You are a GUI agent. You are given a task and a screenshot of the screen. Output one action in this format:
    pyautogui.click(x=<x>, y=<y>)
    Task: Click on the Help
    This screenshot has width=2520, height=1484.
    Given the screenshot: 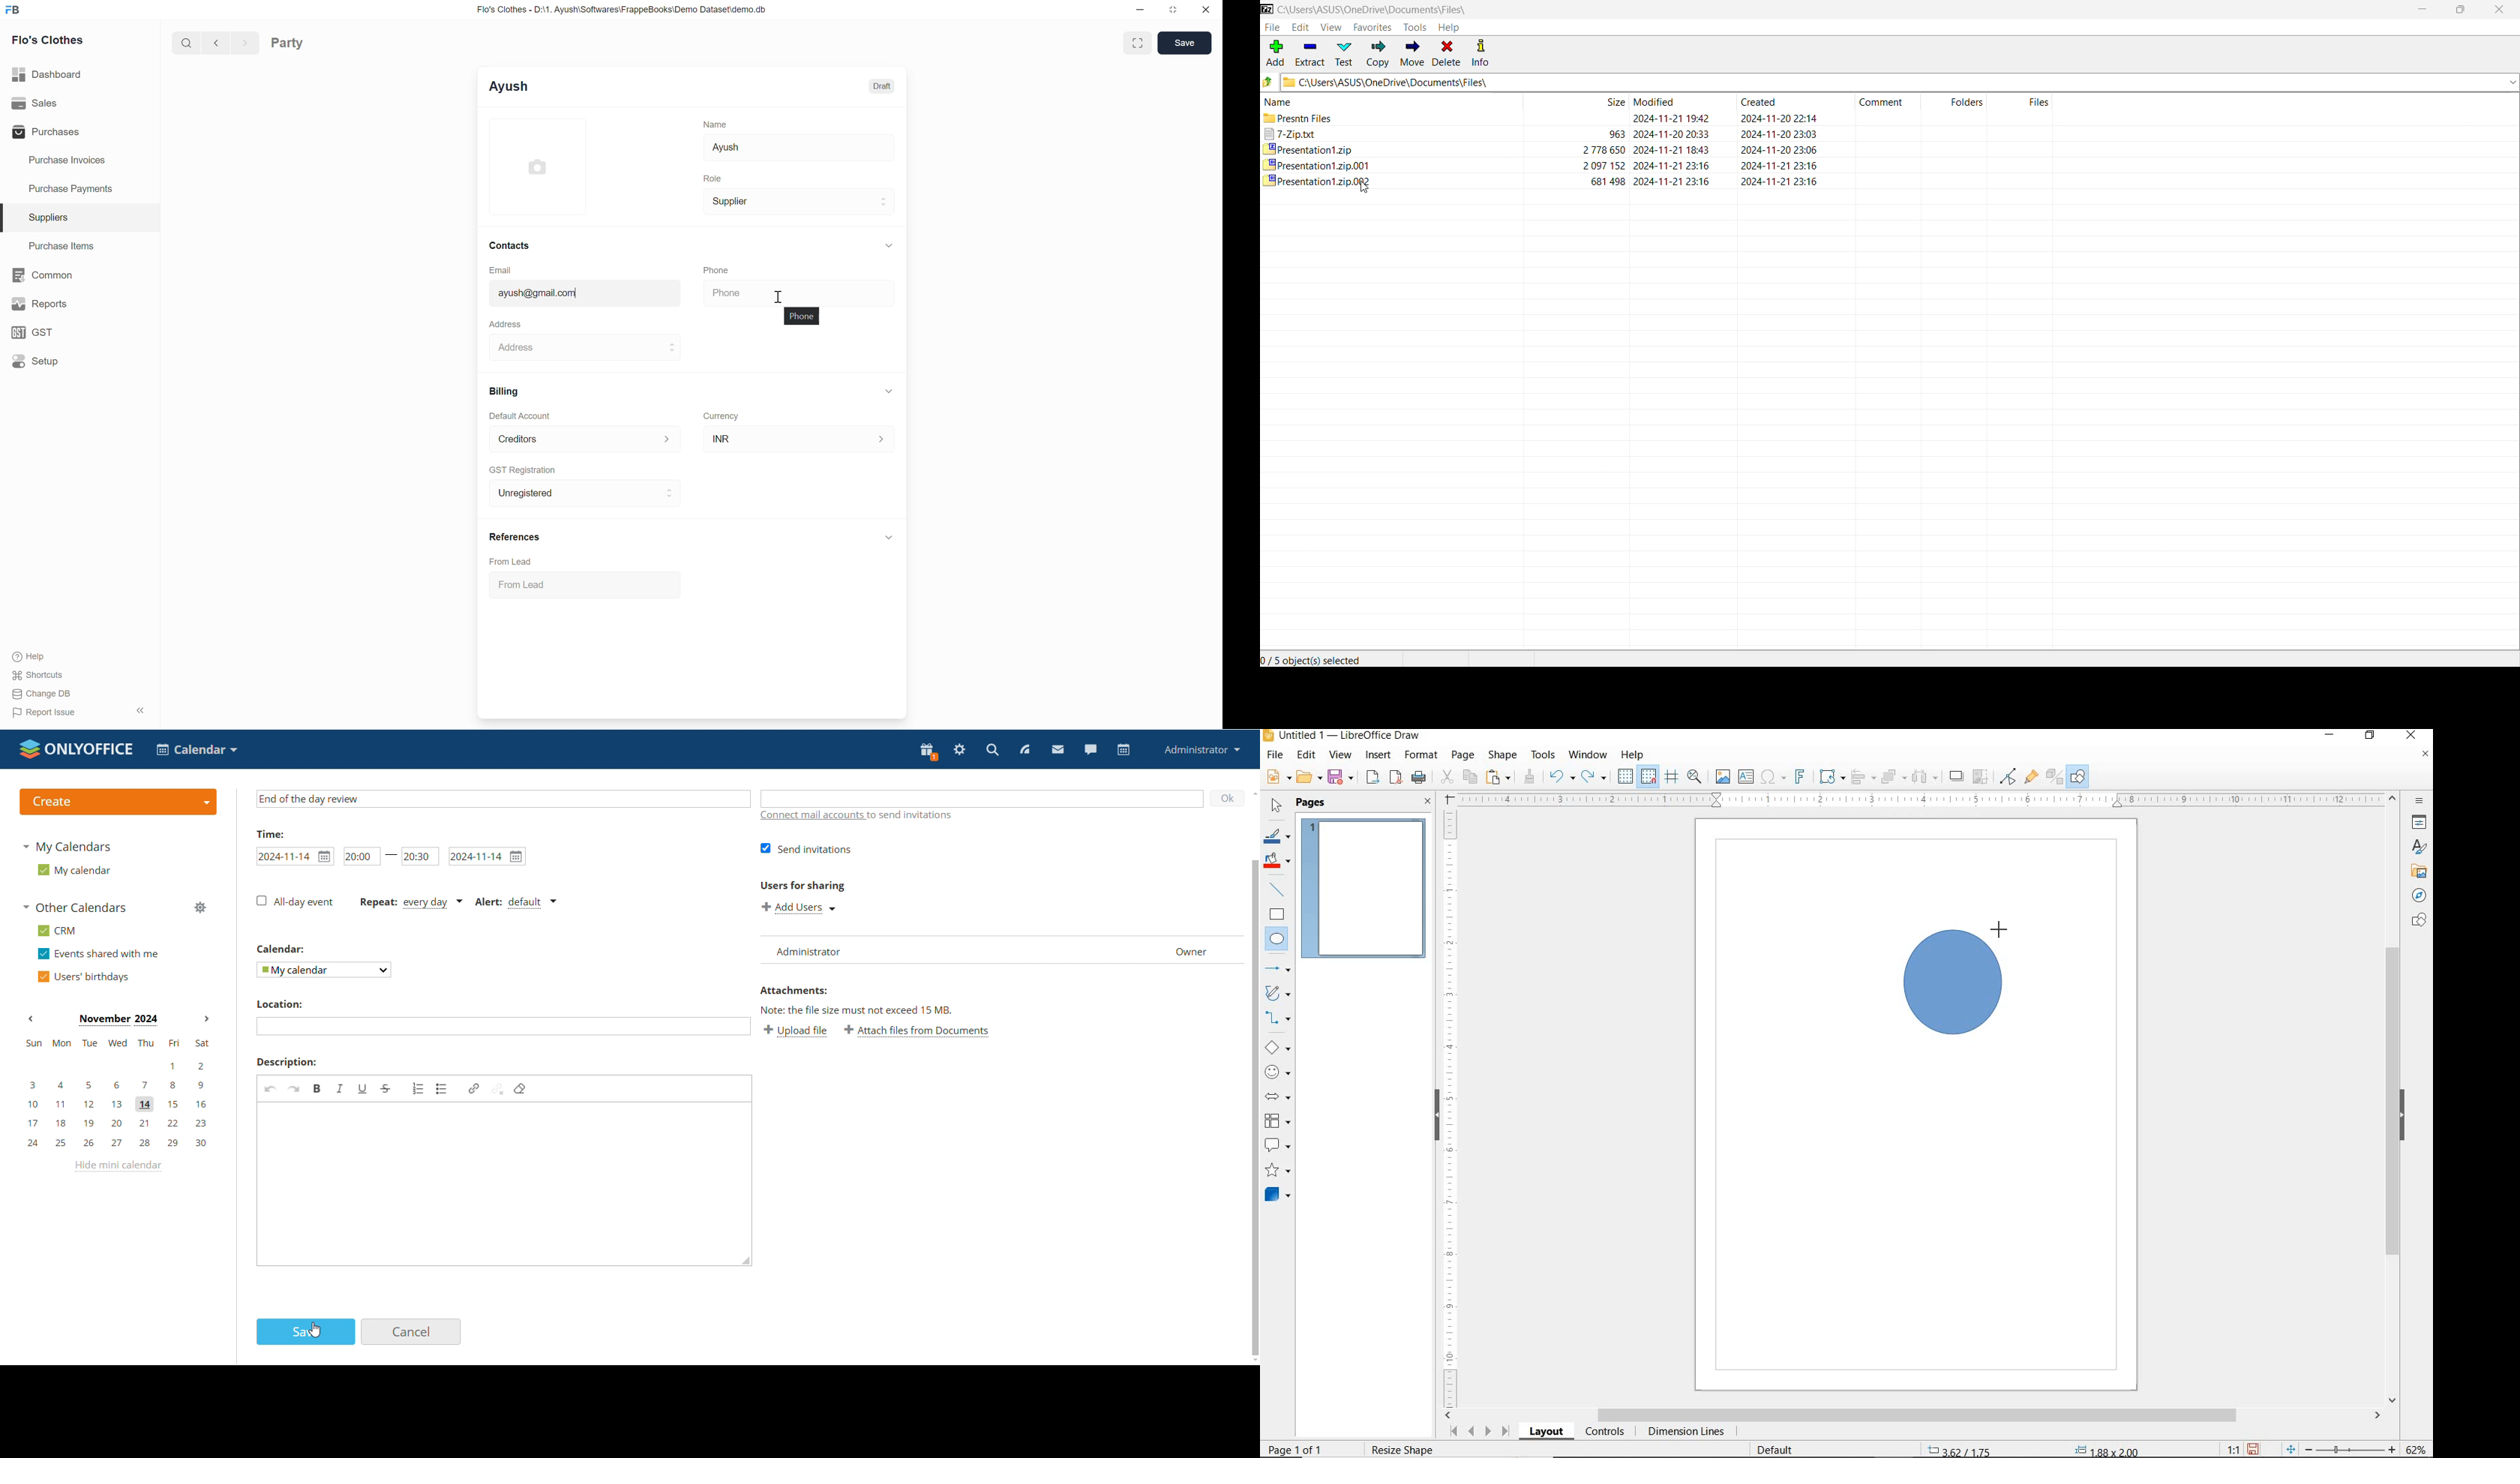 What is the action you would take?
    pyautogui.click(x=38, y=657)
    